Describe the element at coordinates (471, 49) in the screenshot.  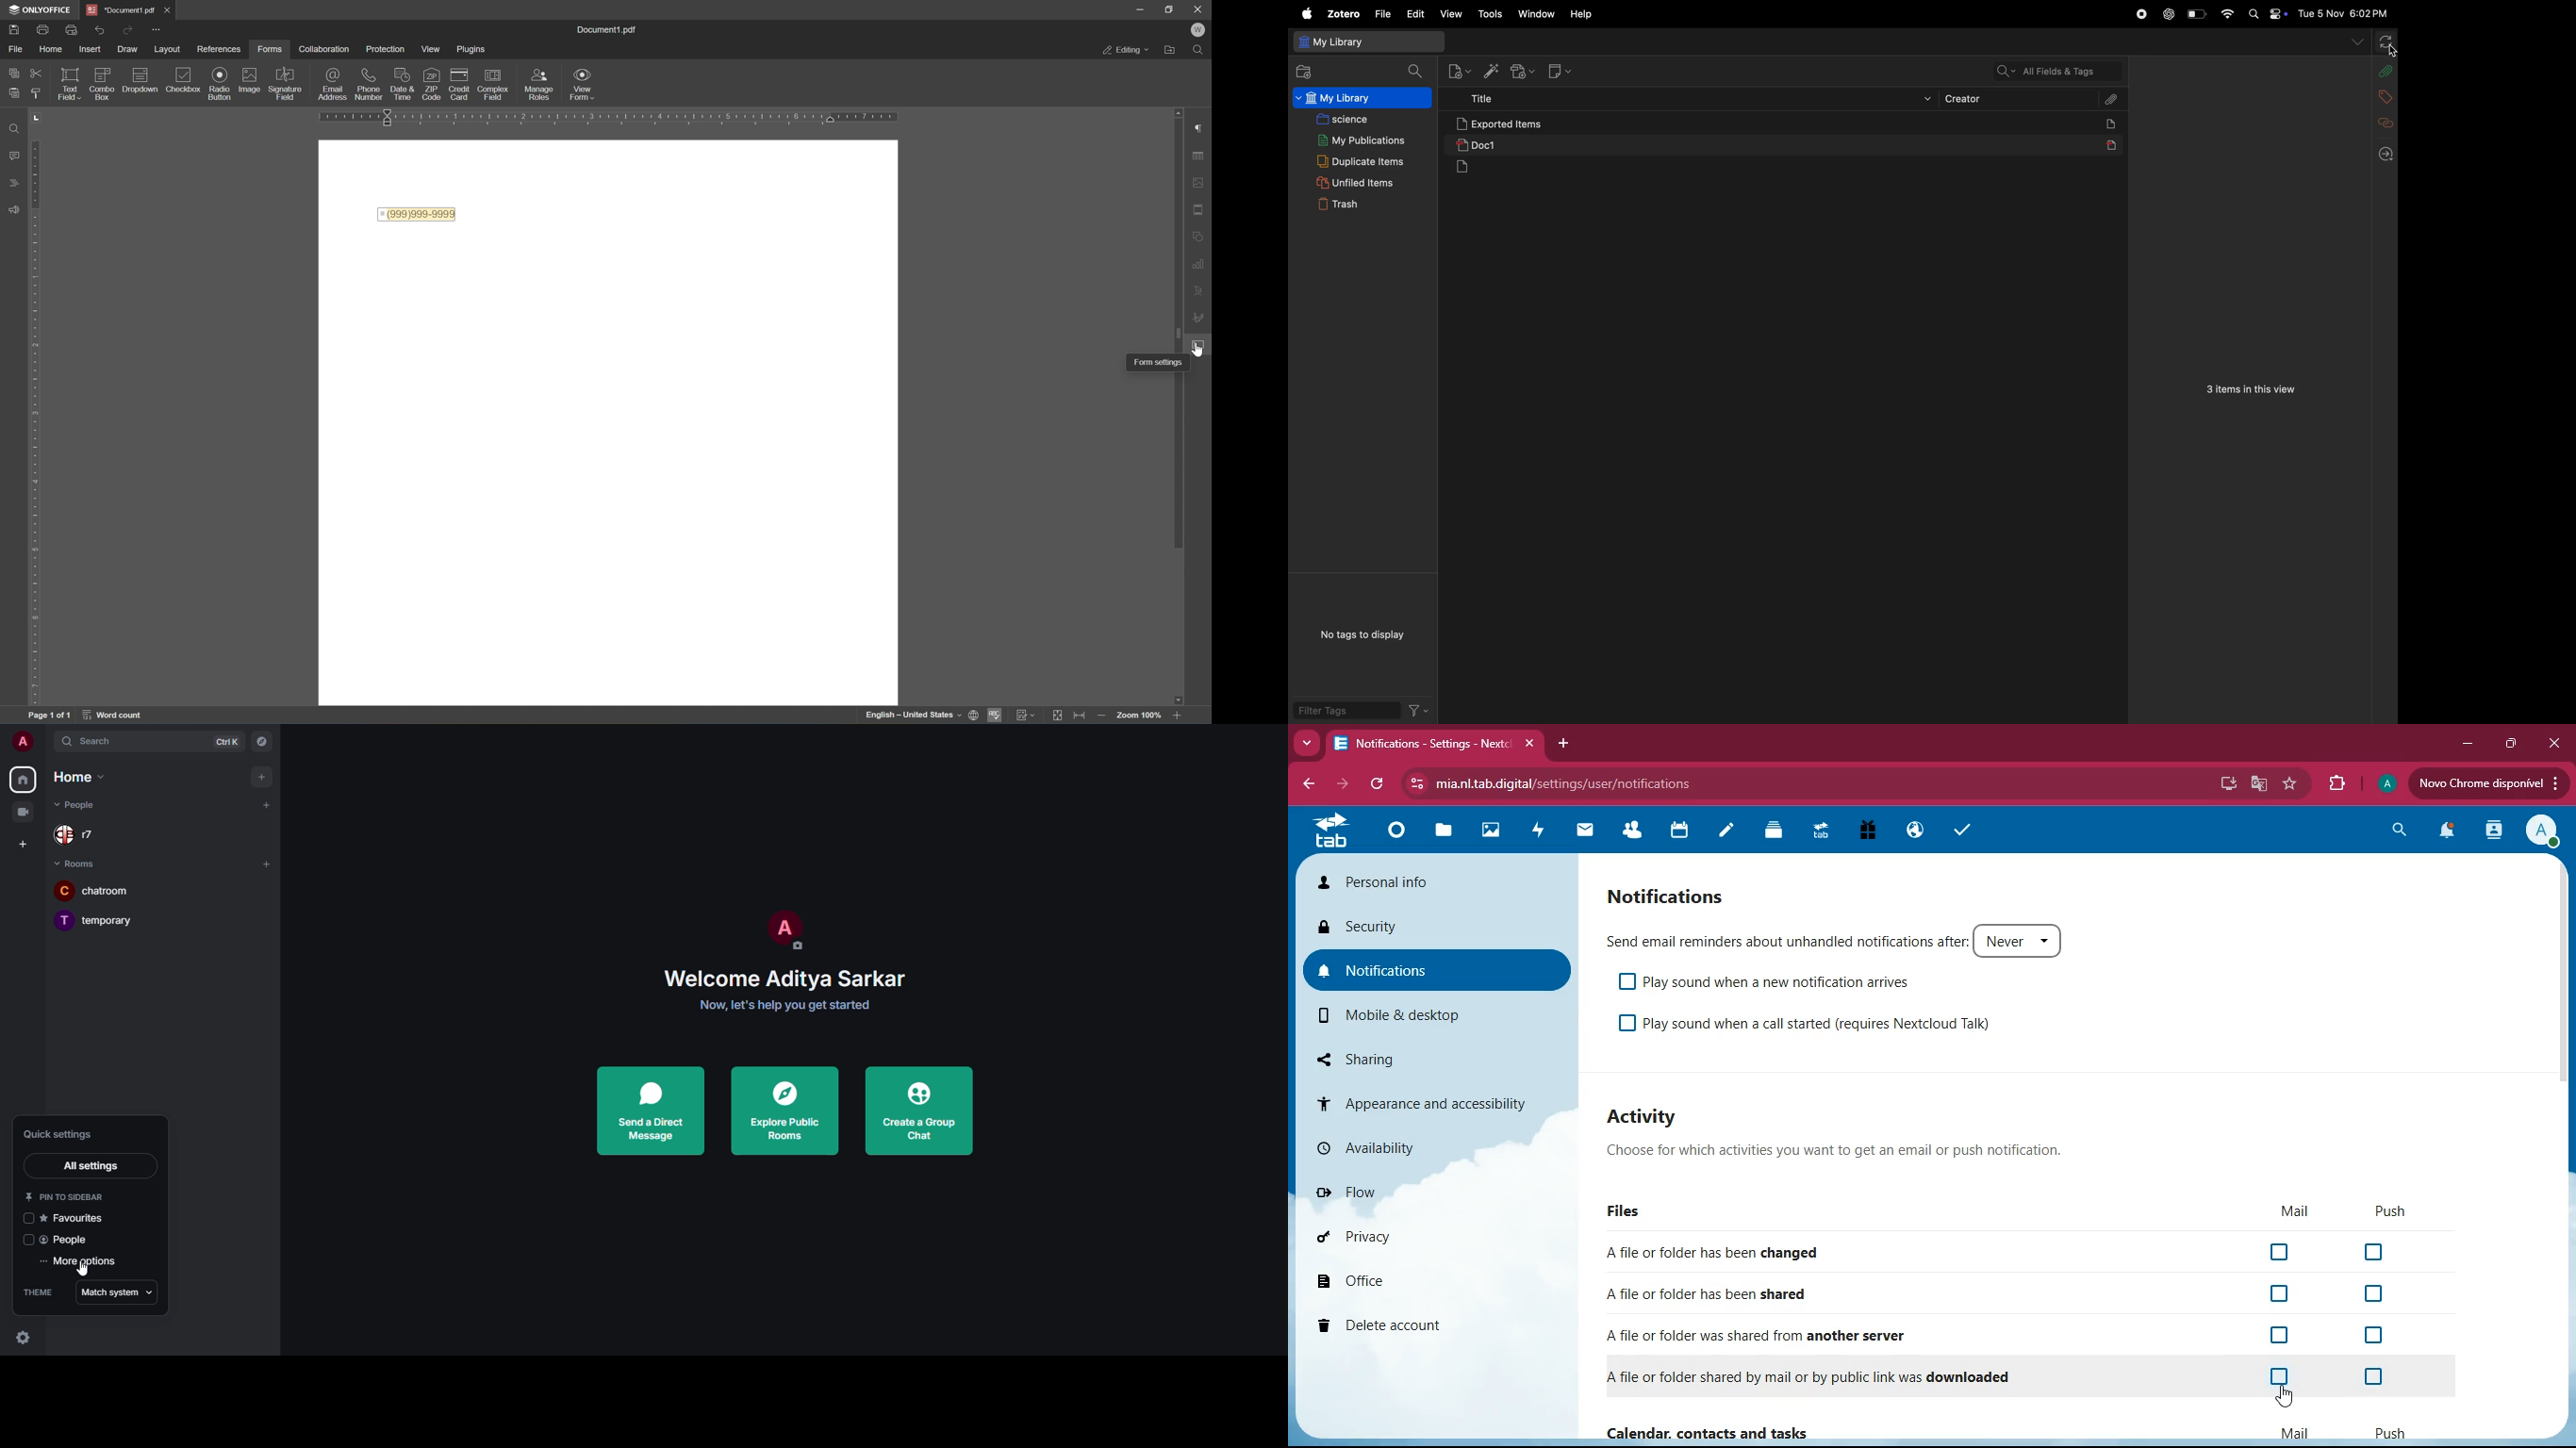
I see `plugins` at that location.